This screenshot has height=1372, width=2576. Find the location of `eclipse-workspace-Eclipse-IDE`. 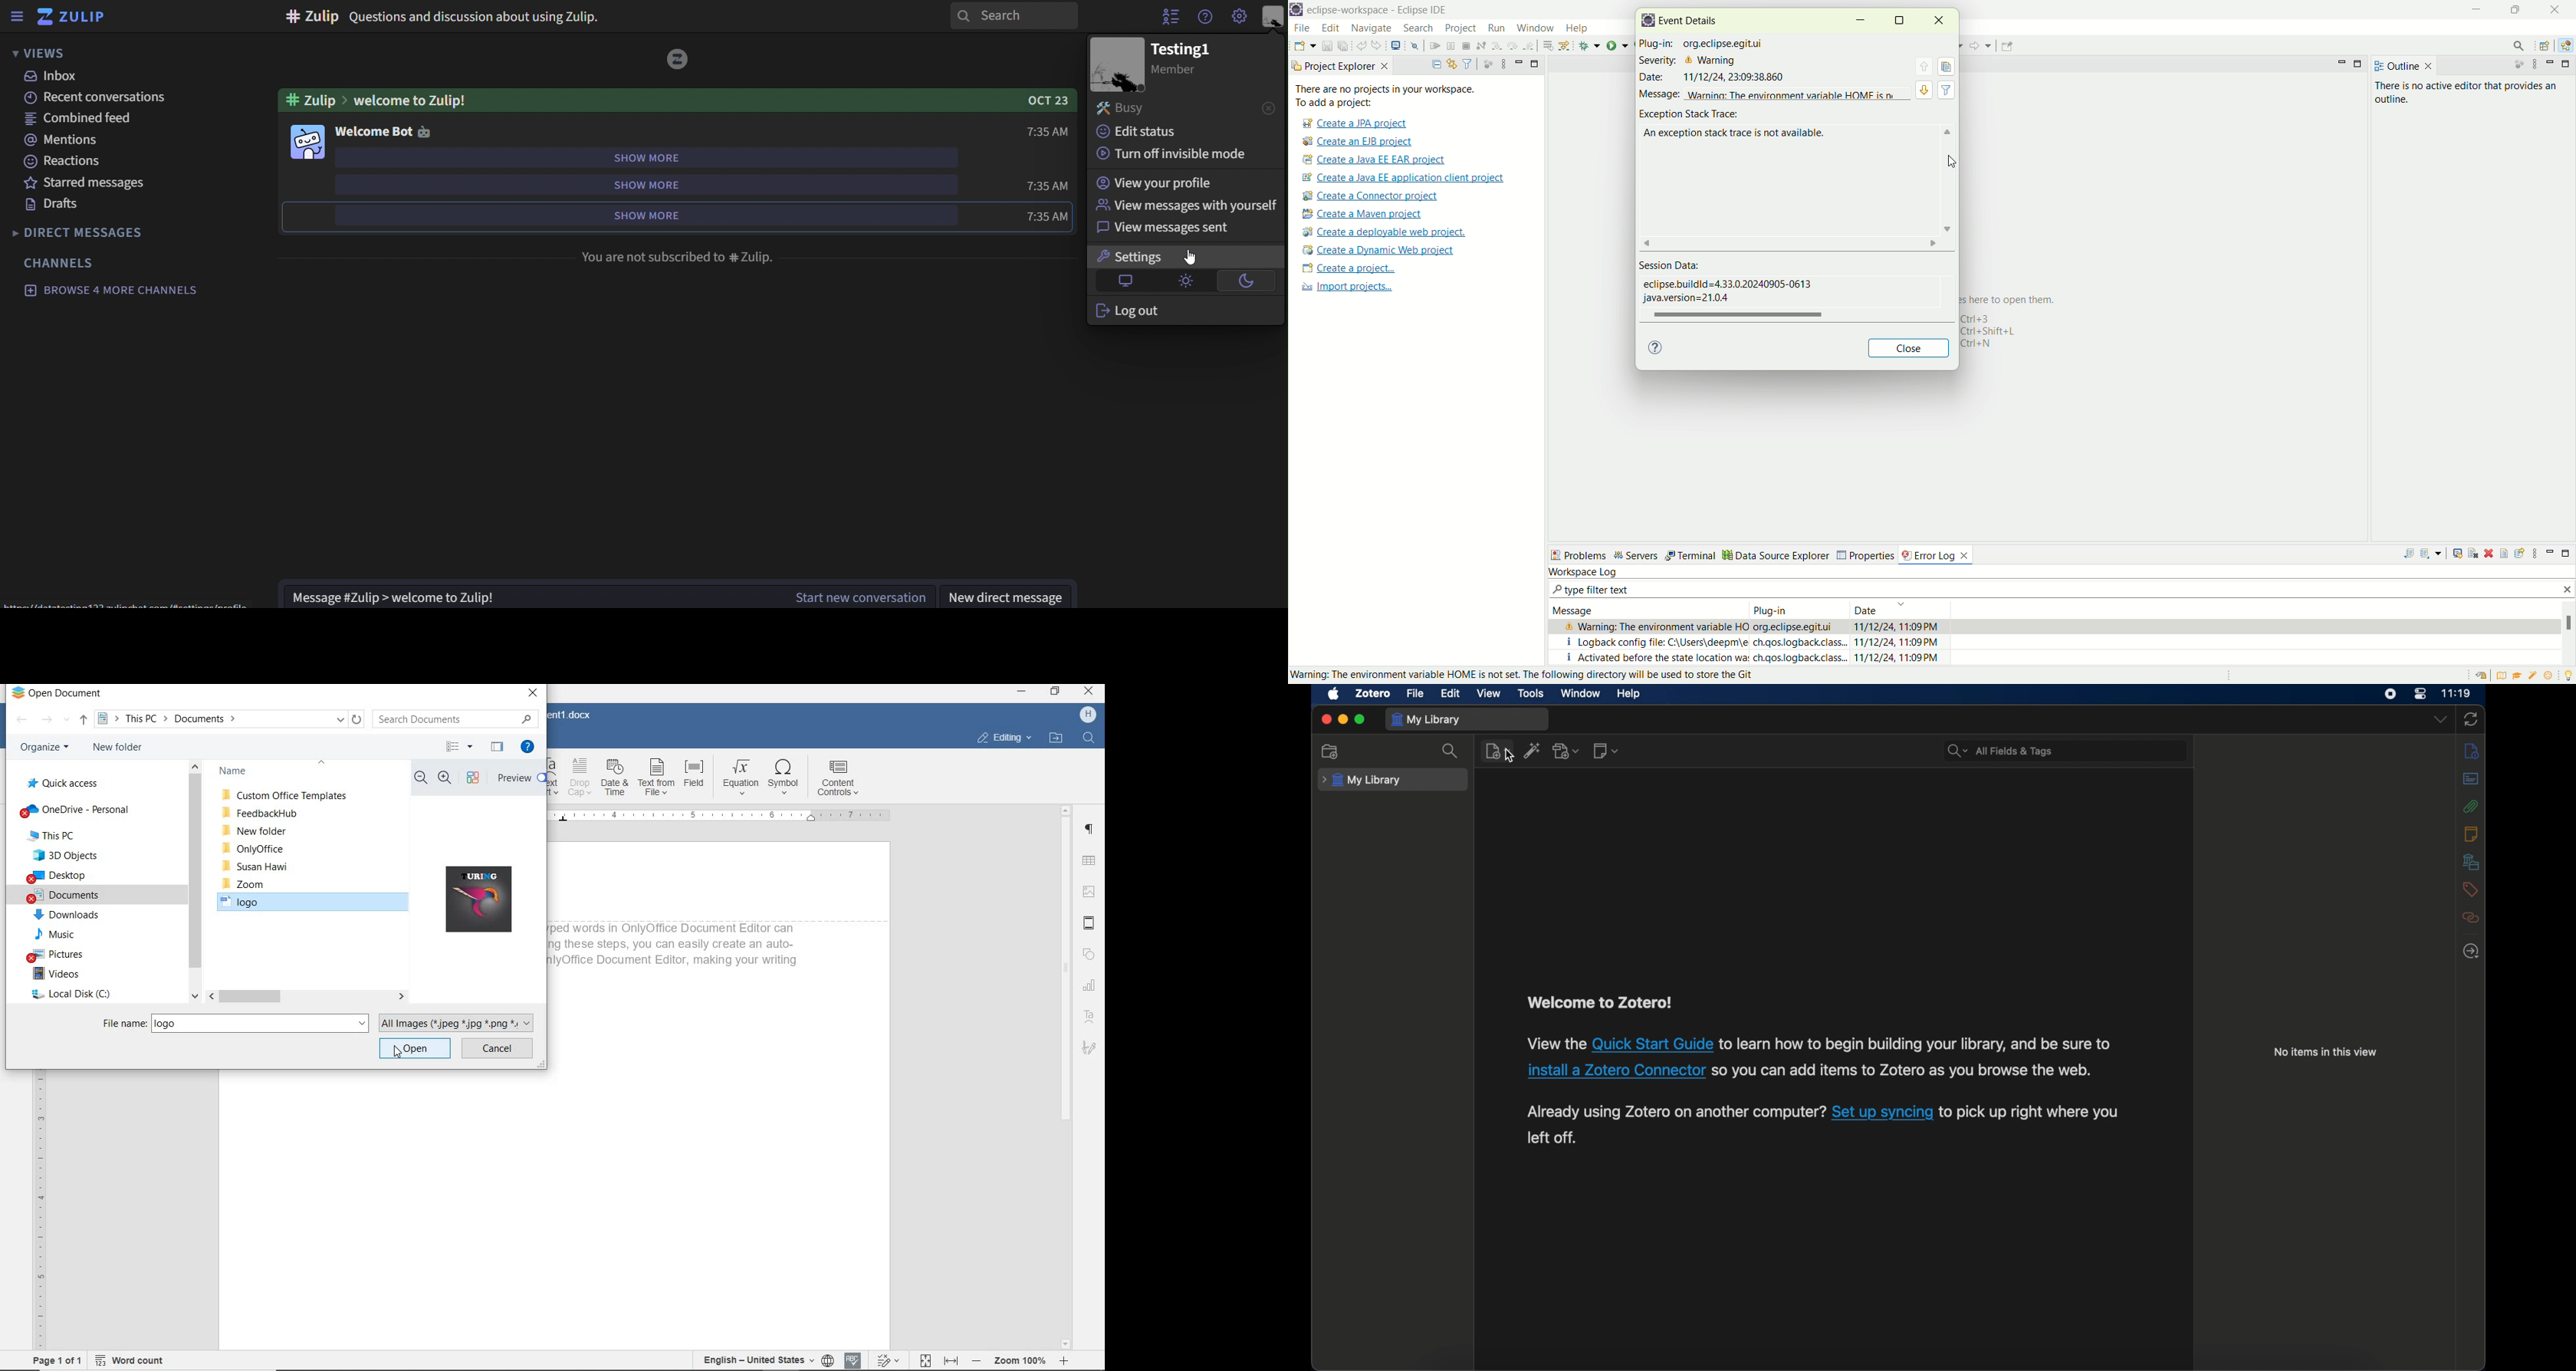

eclipse-workspace-Eclipse-IDE is located at coordinates (1383, 13).